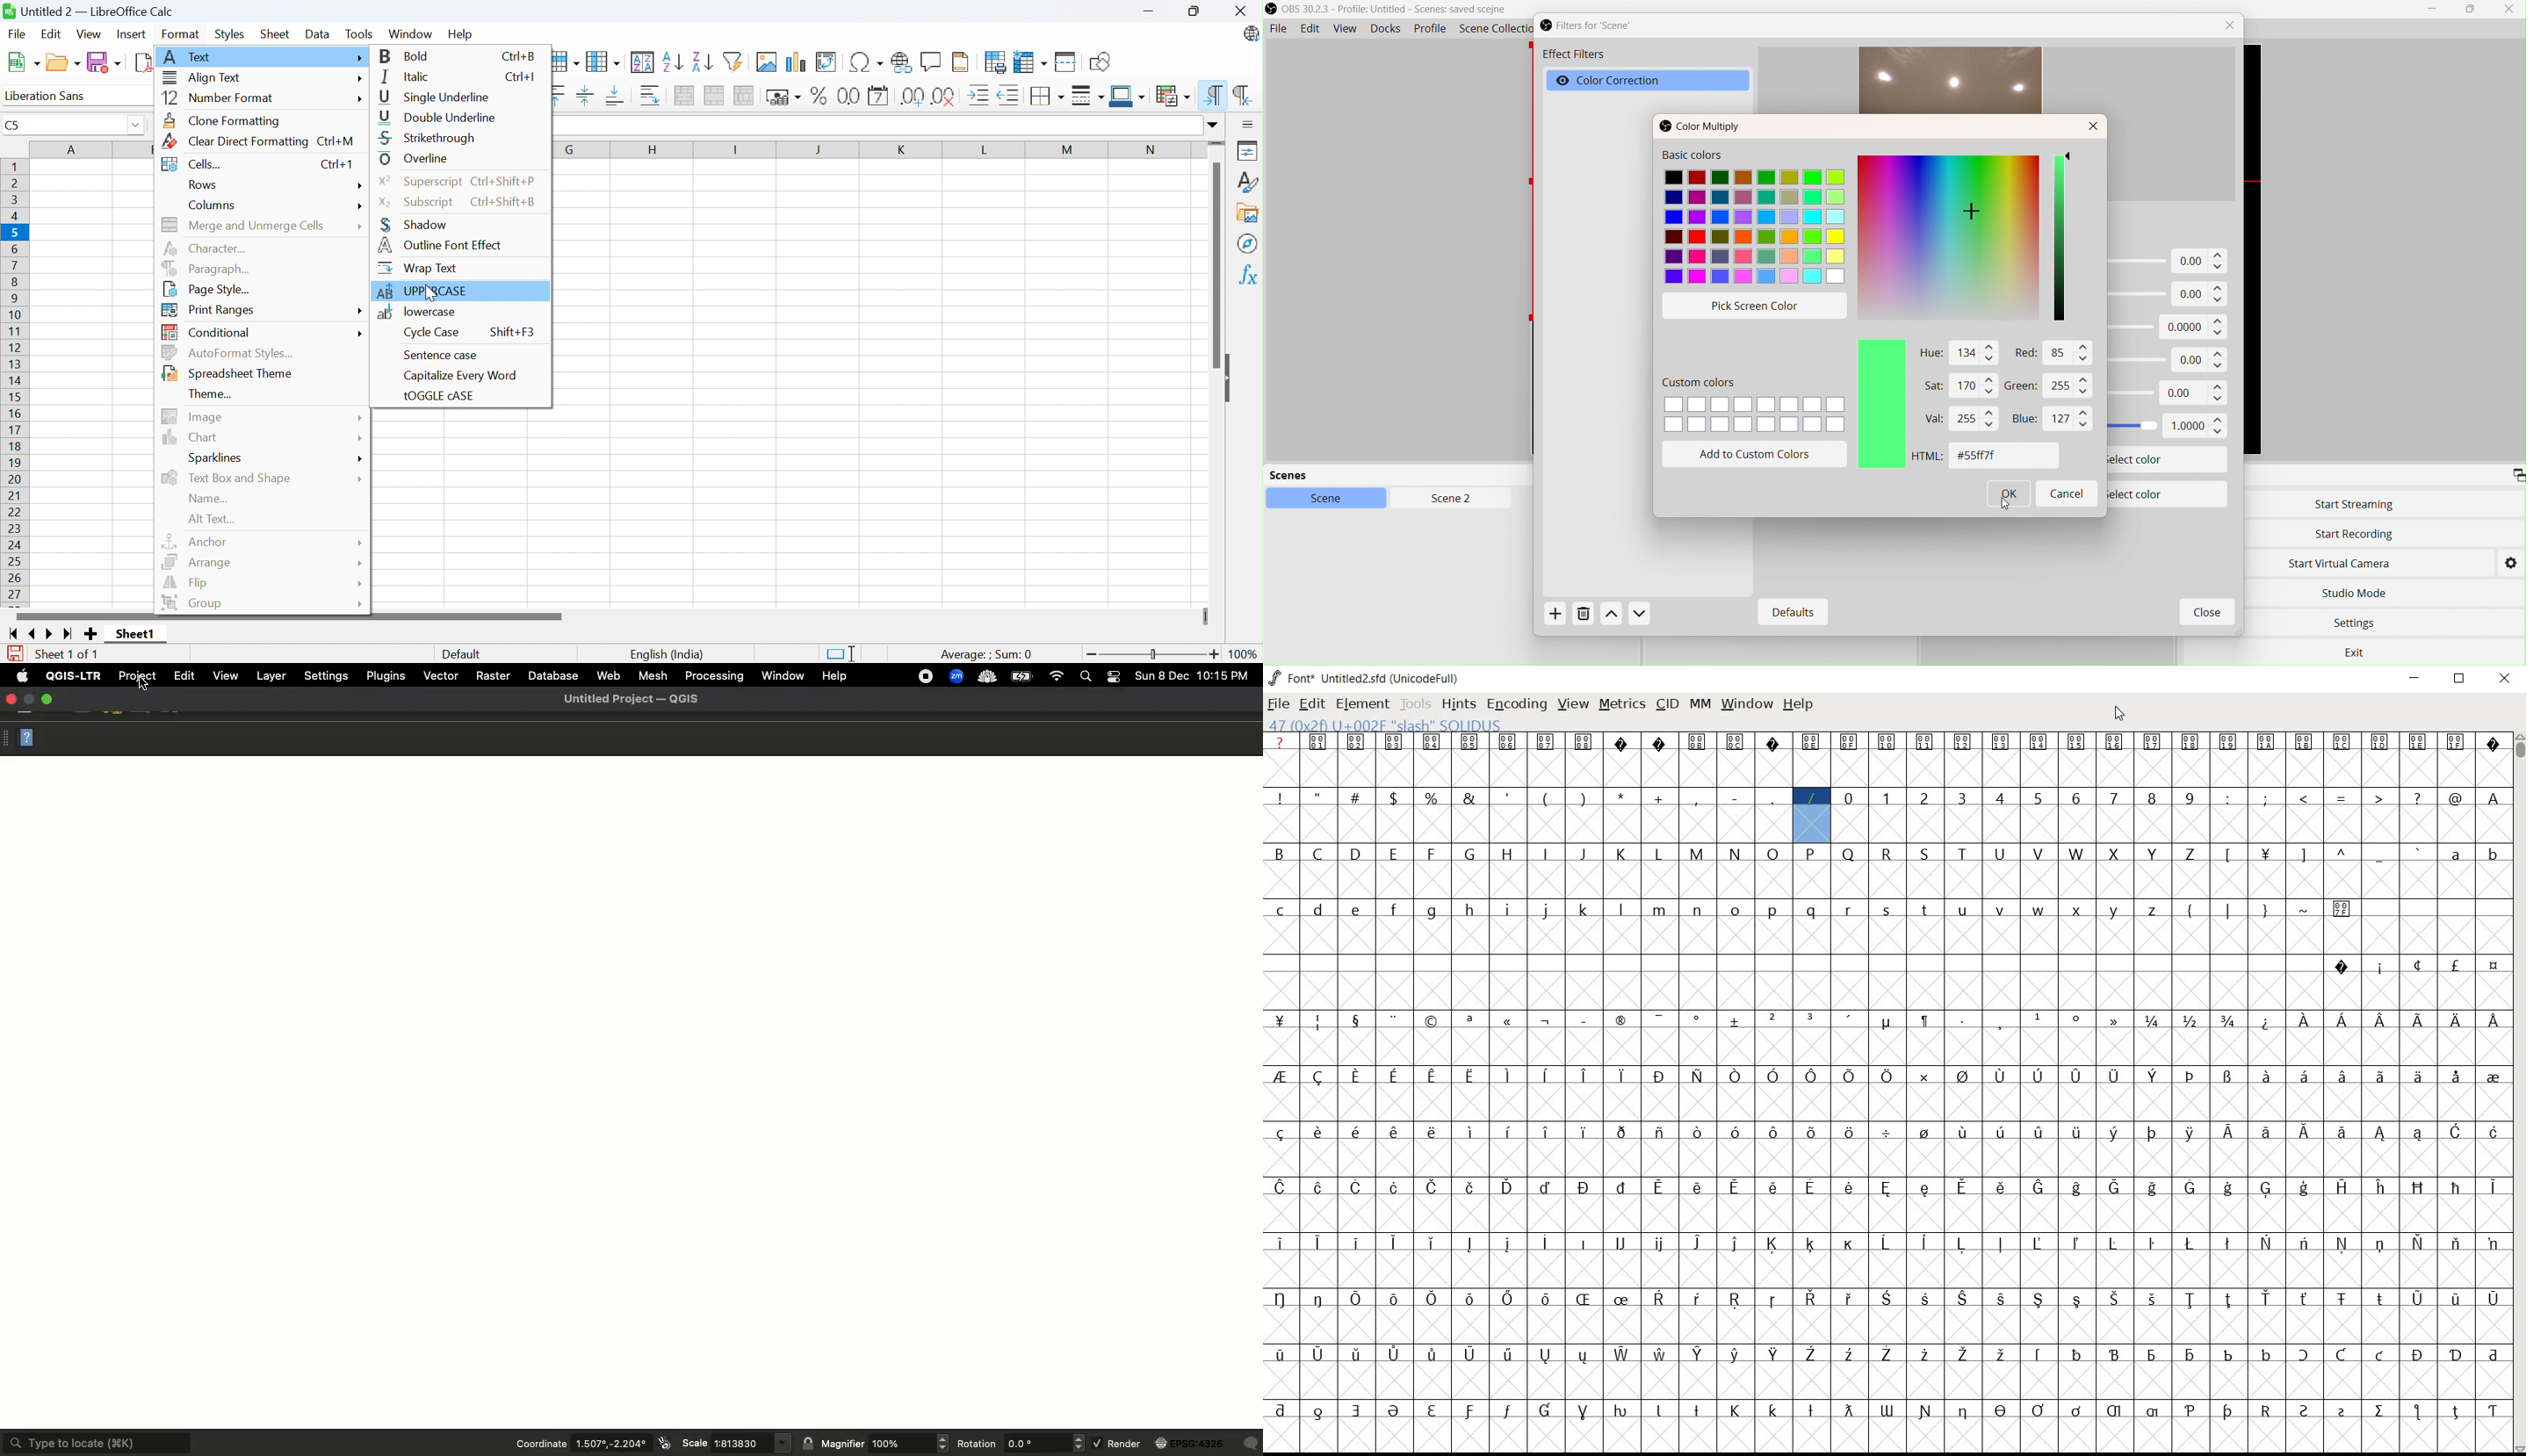  What do you see at coordinates (692, 1444) in the screenshot?
I see `Scale` at bounding box center [692, 1444].